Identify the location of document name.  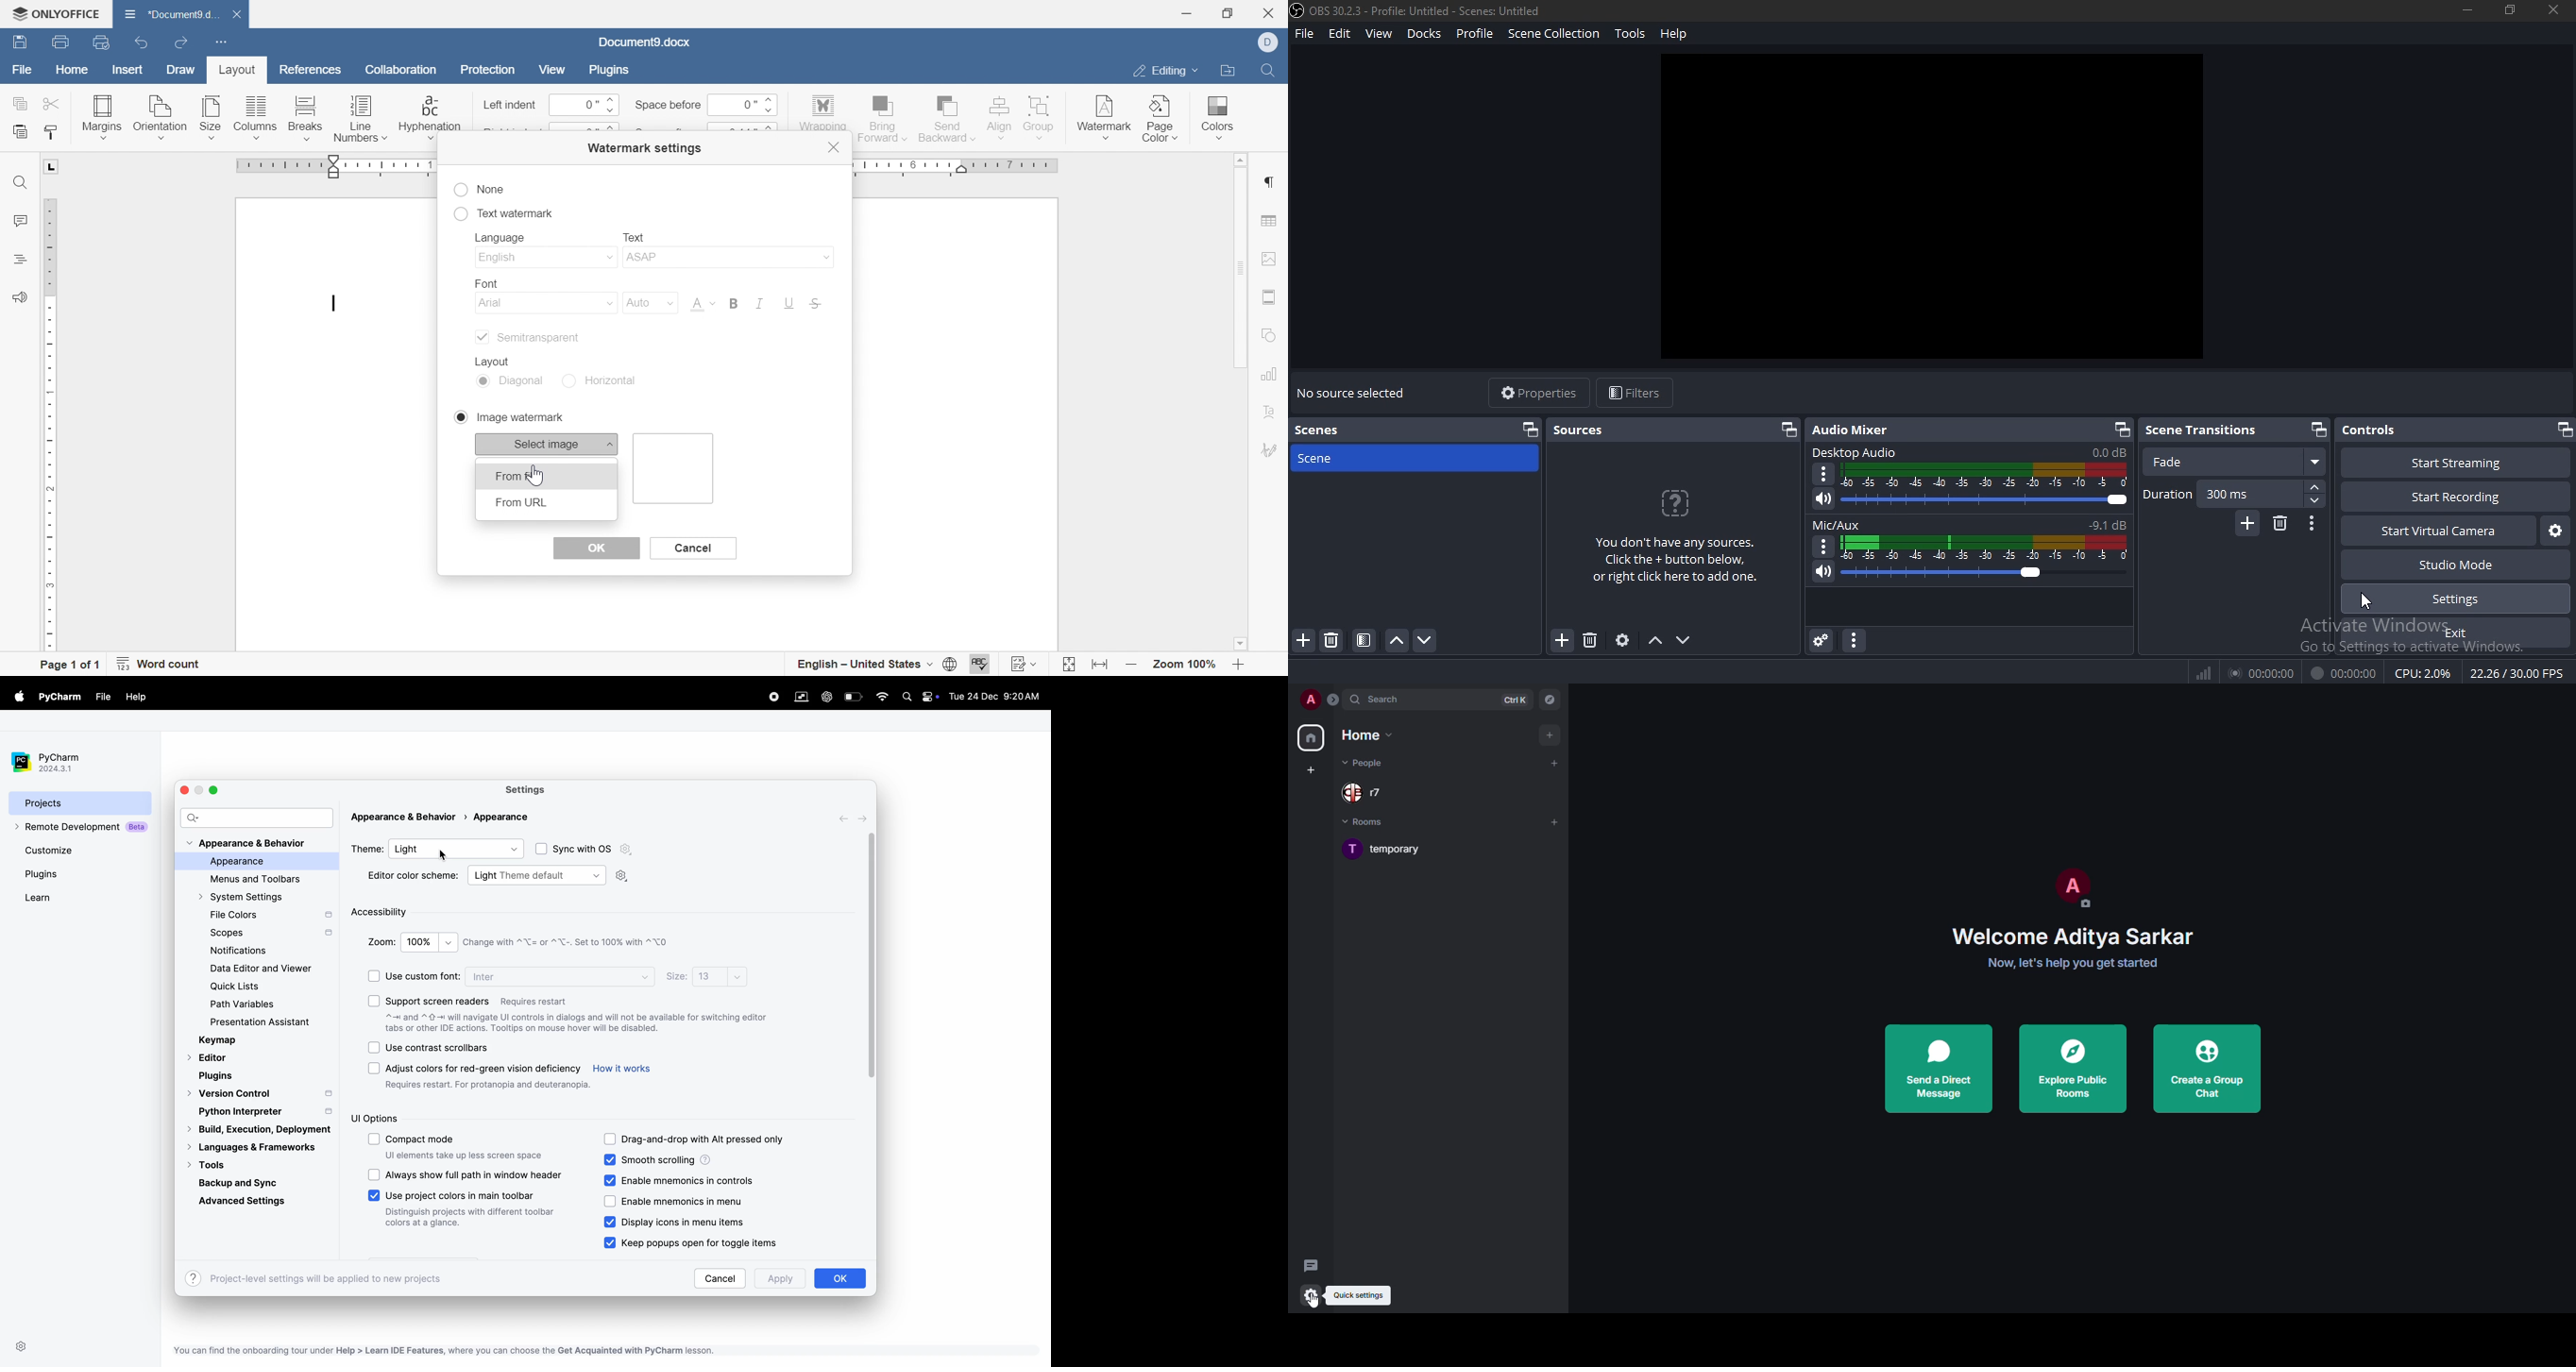
(168, 13).